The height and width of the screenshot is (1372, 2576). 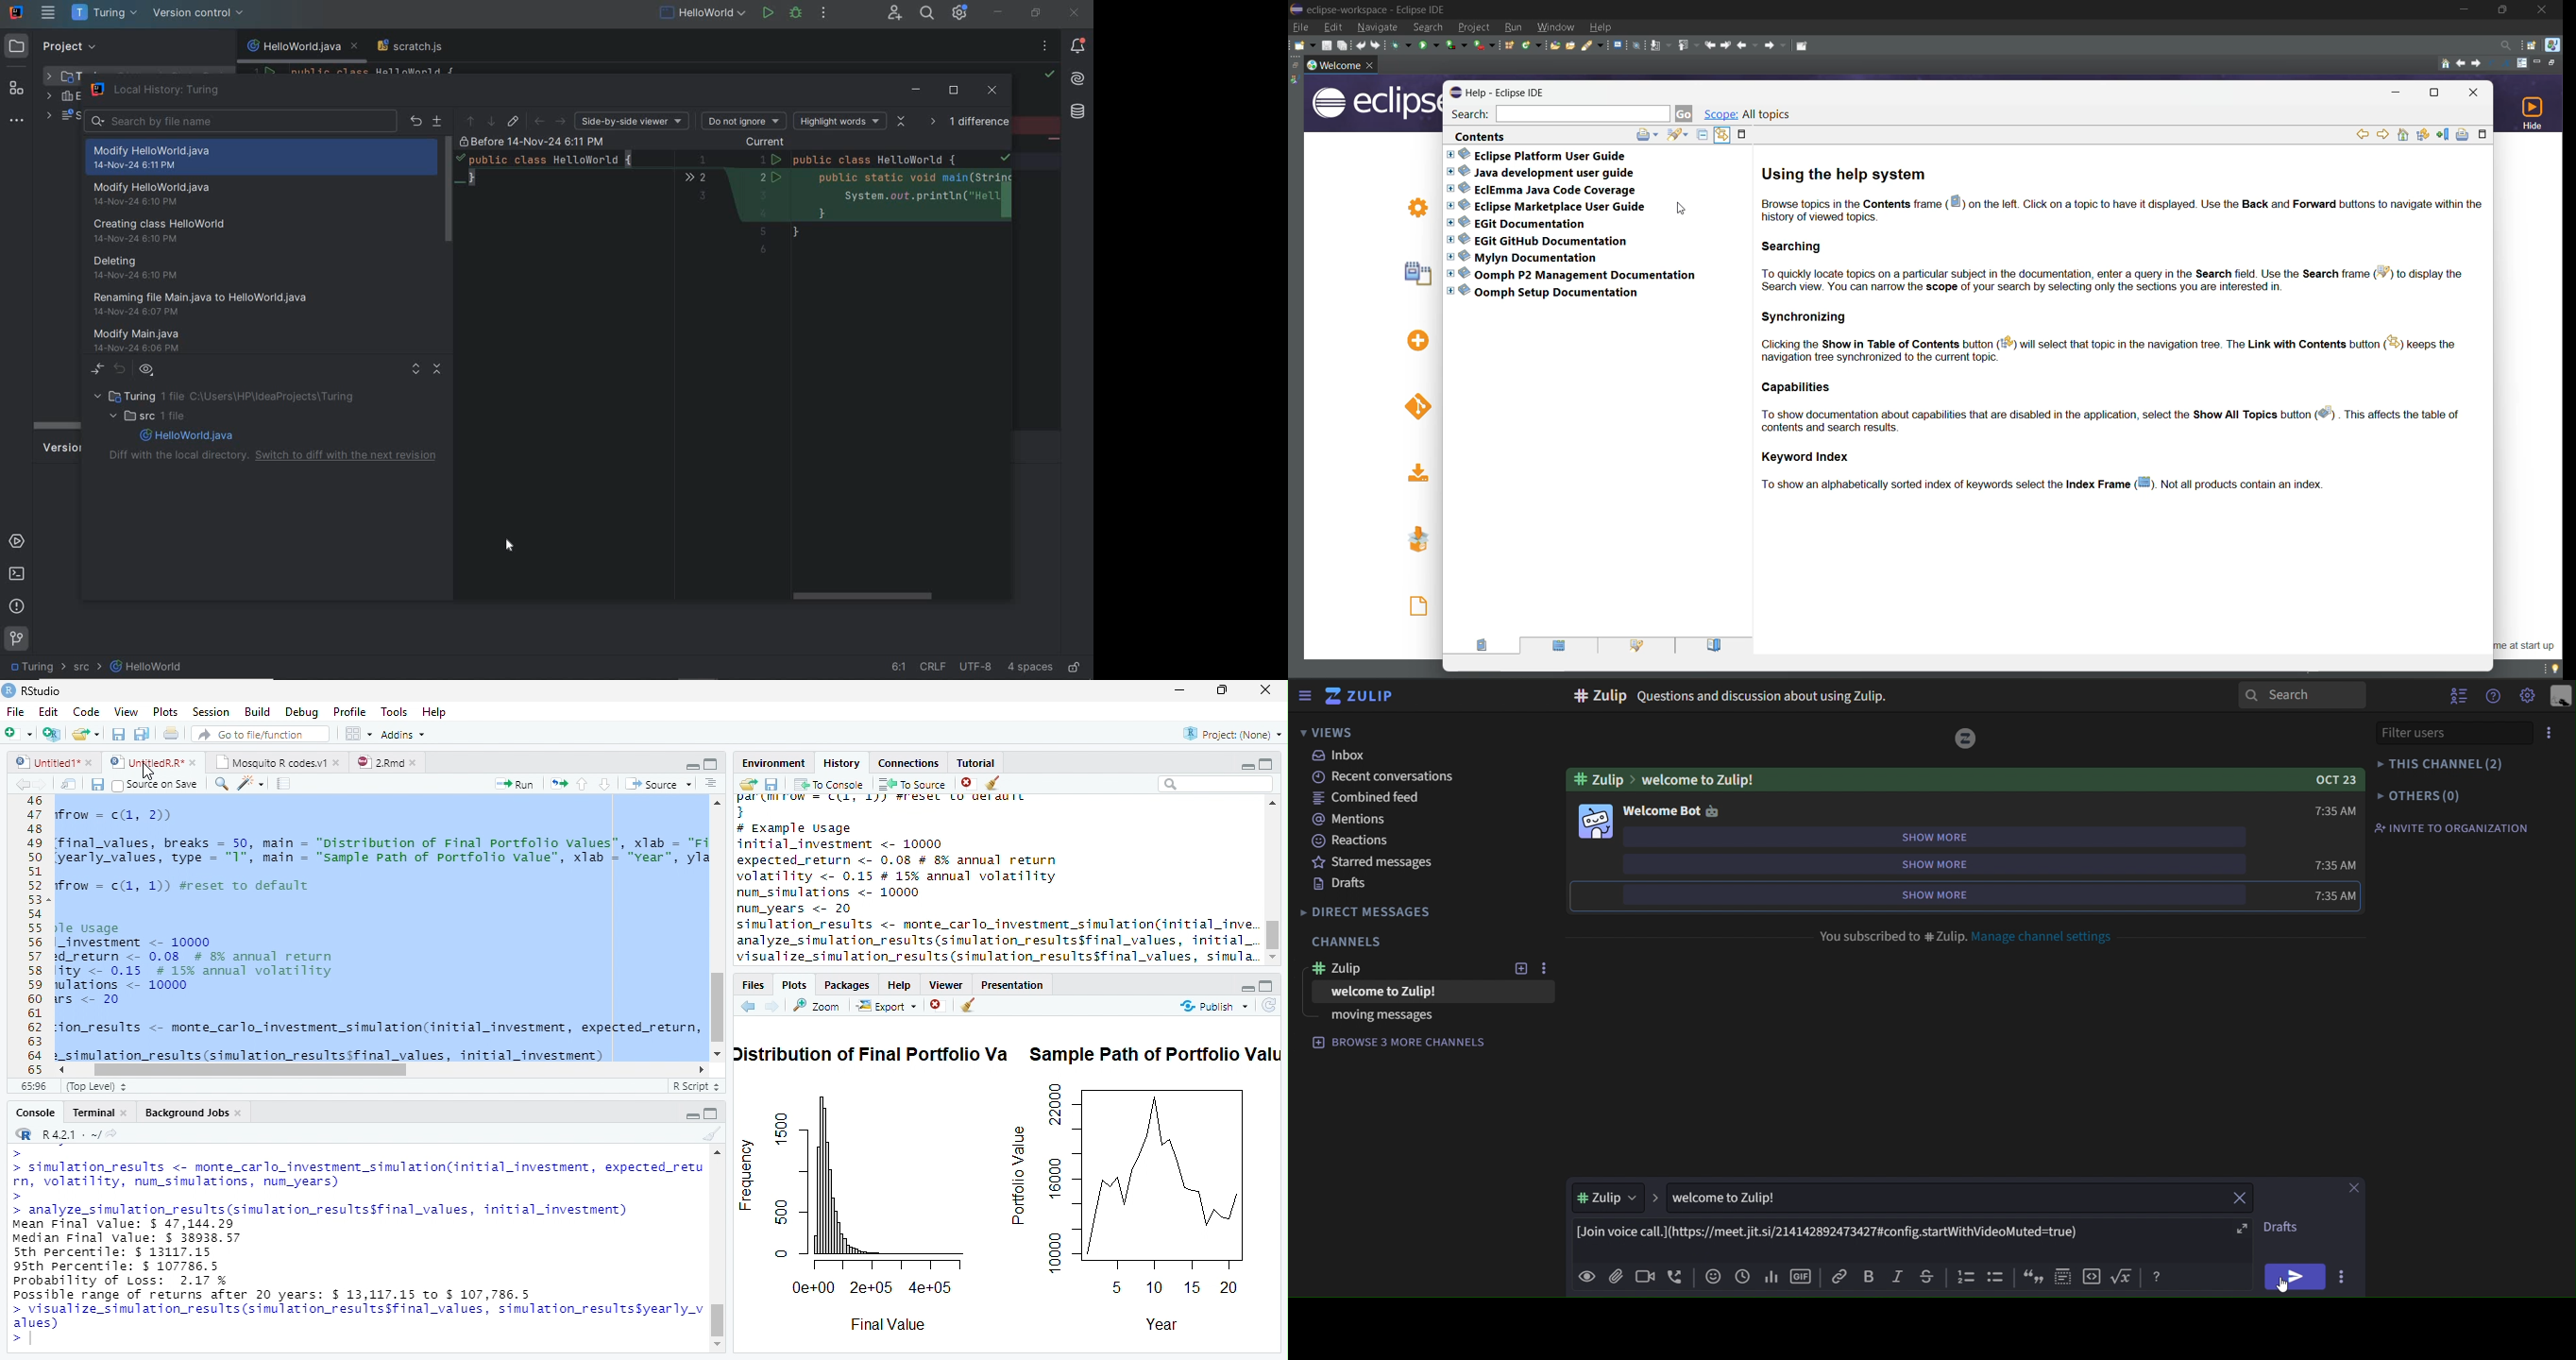 I want to click on welcome bot, so click(x=1672, y=812).